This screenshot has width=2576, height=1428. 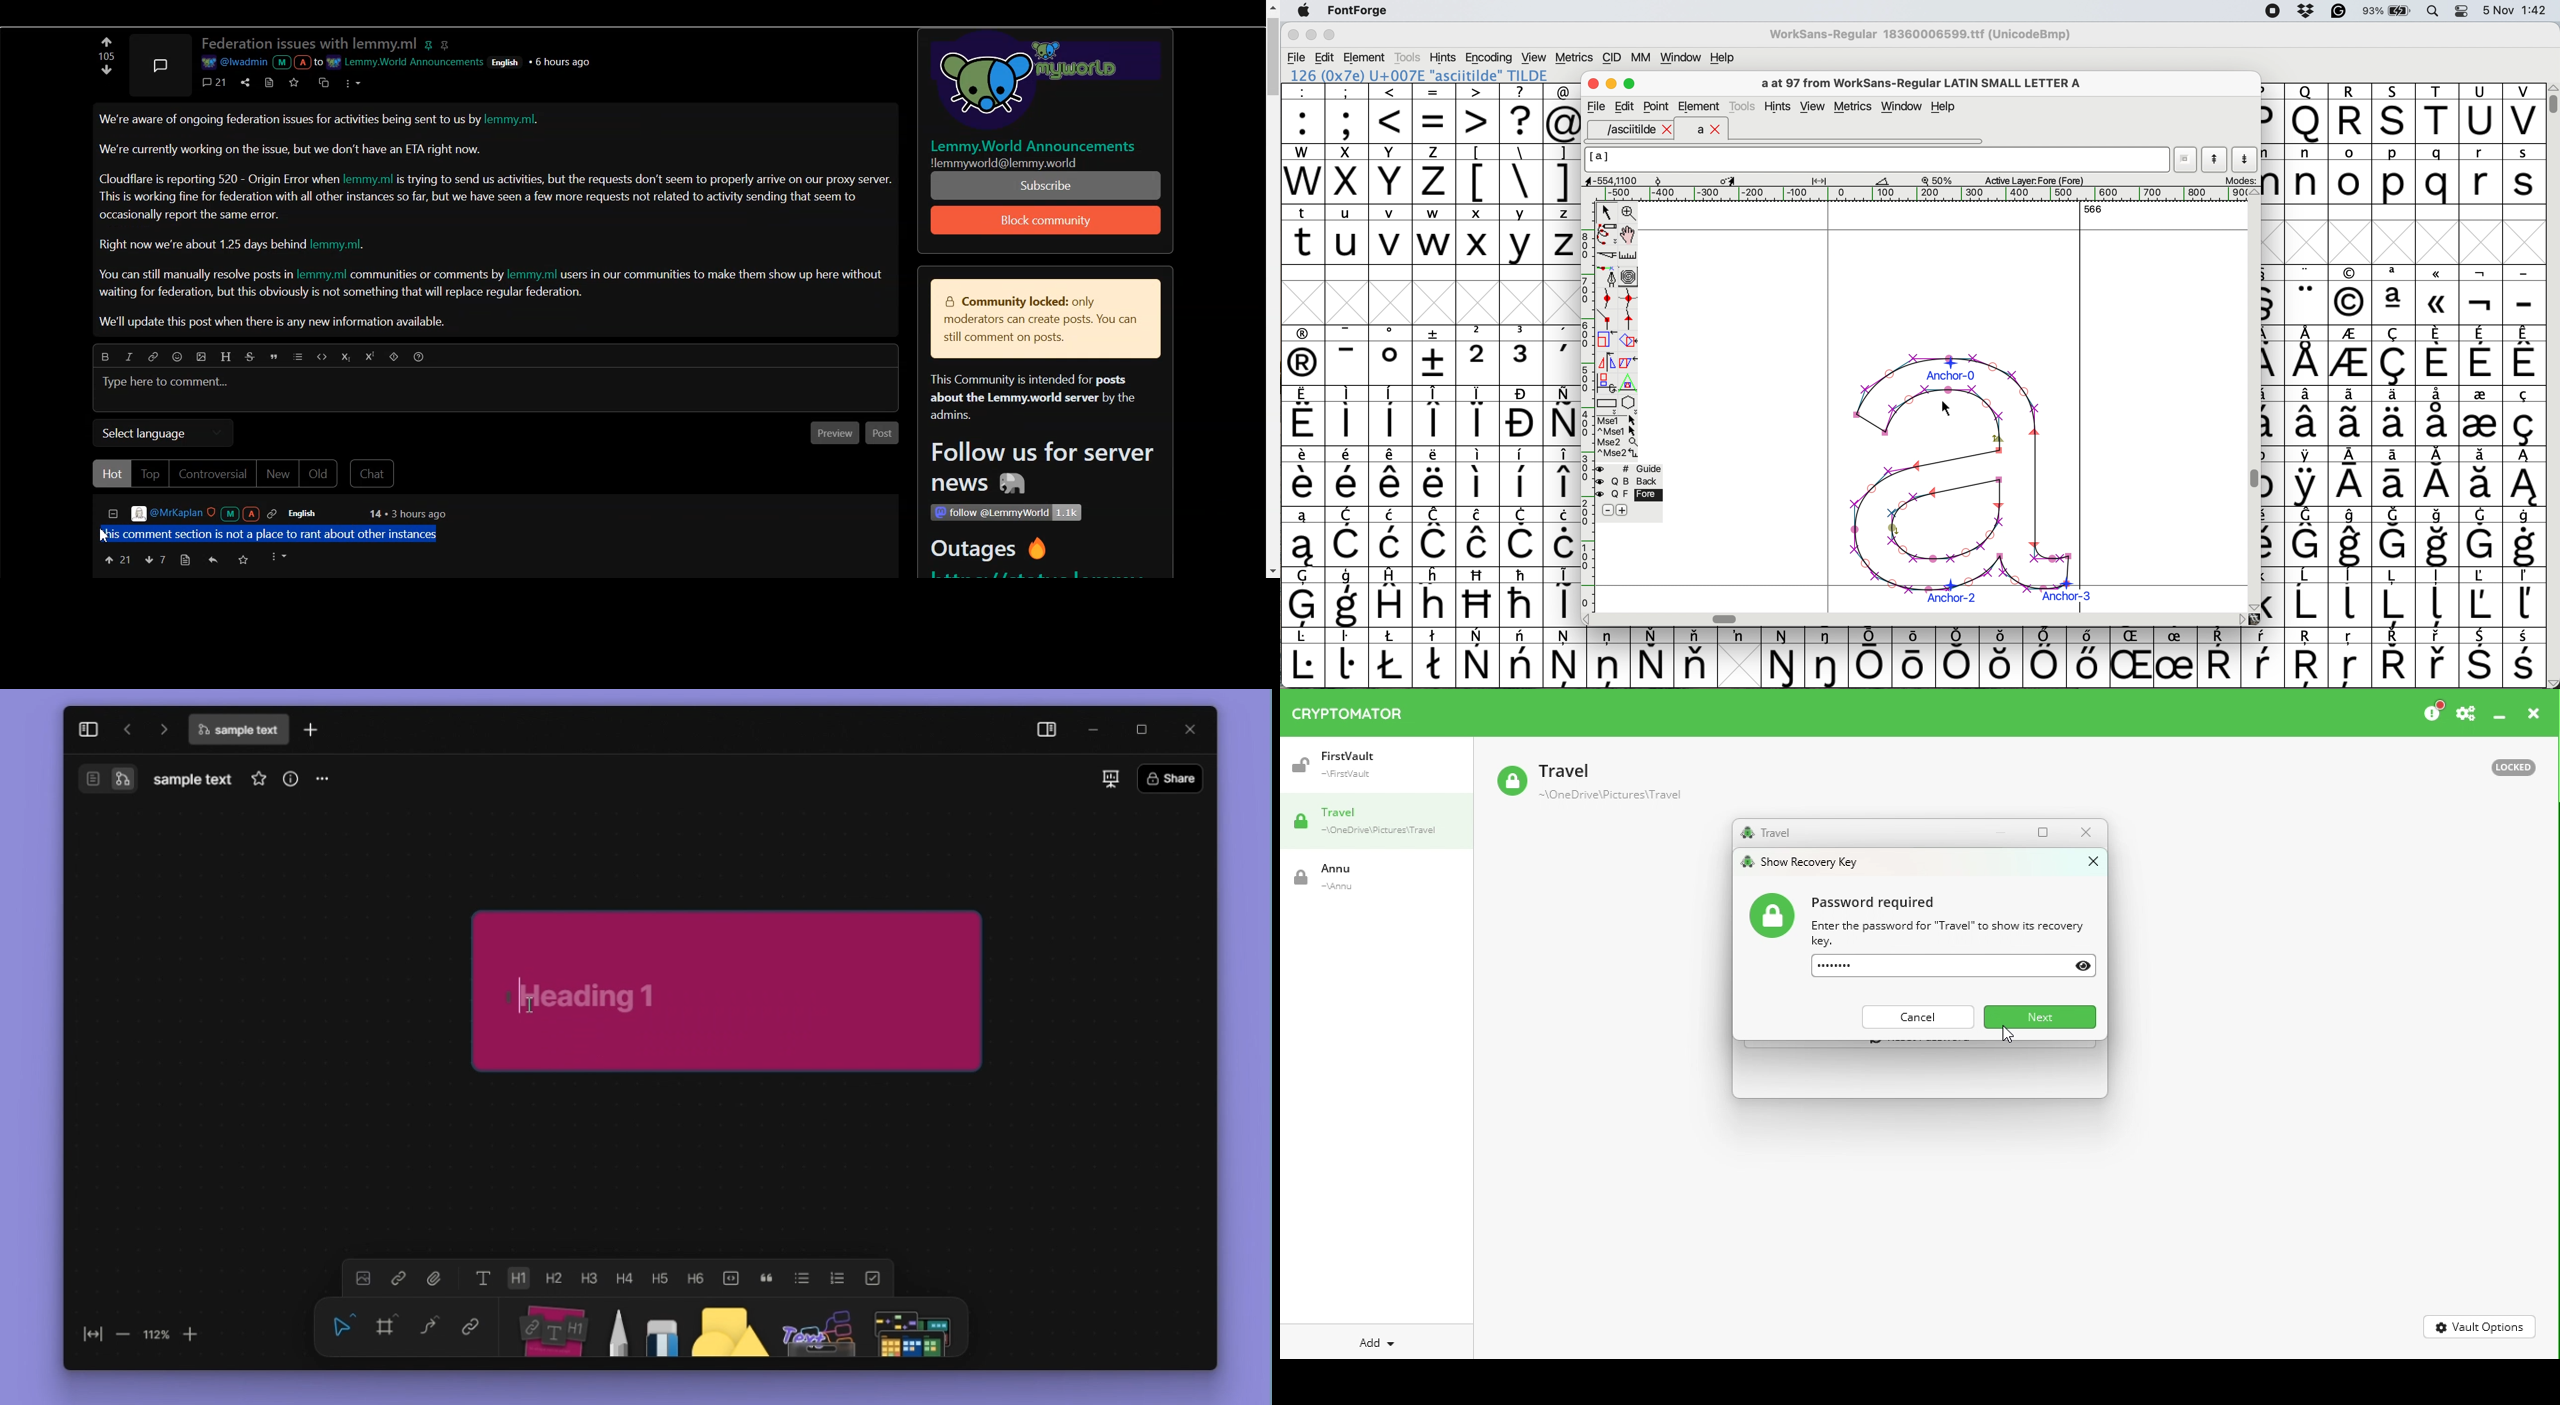 What do you see at coordinates (1856, 108) in the screenshot?
I see `metrics` at bounding box center [1856, 108].